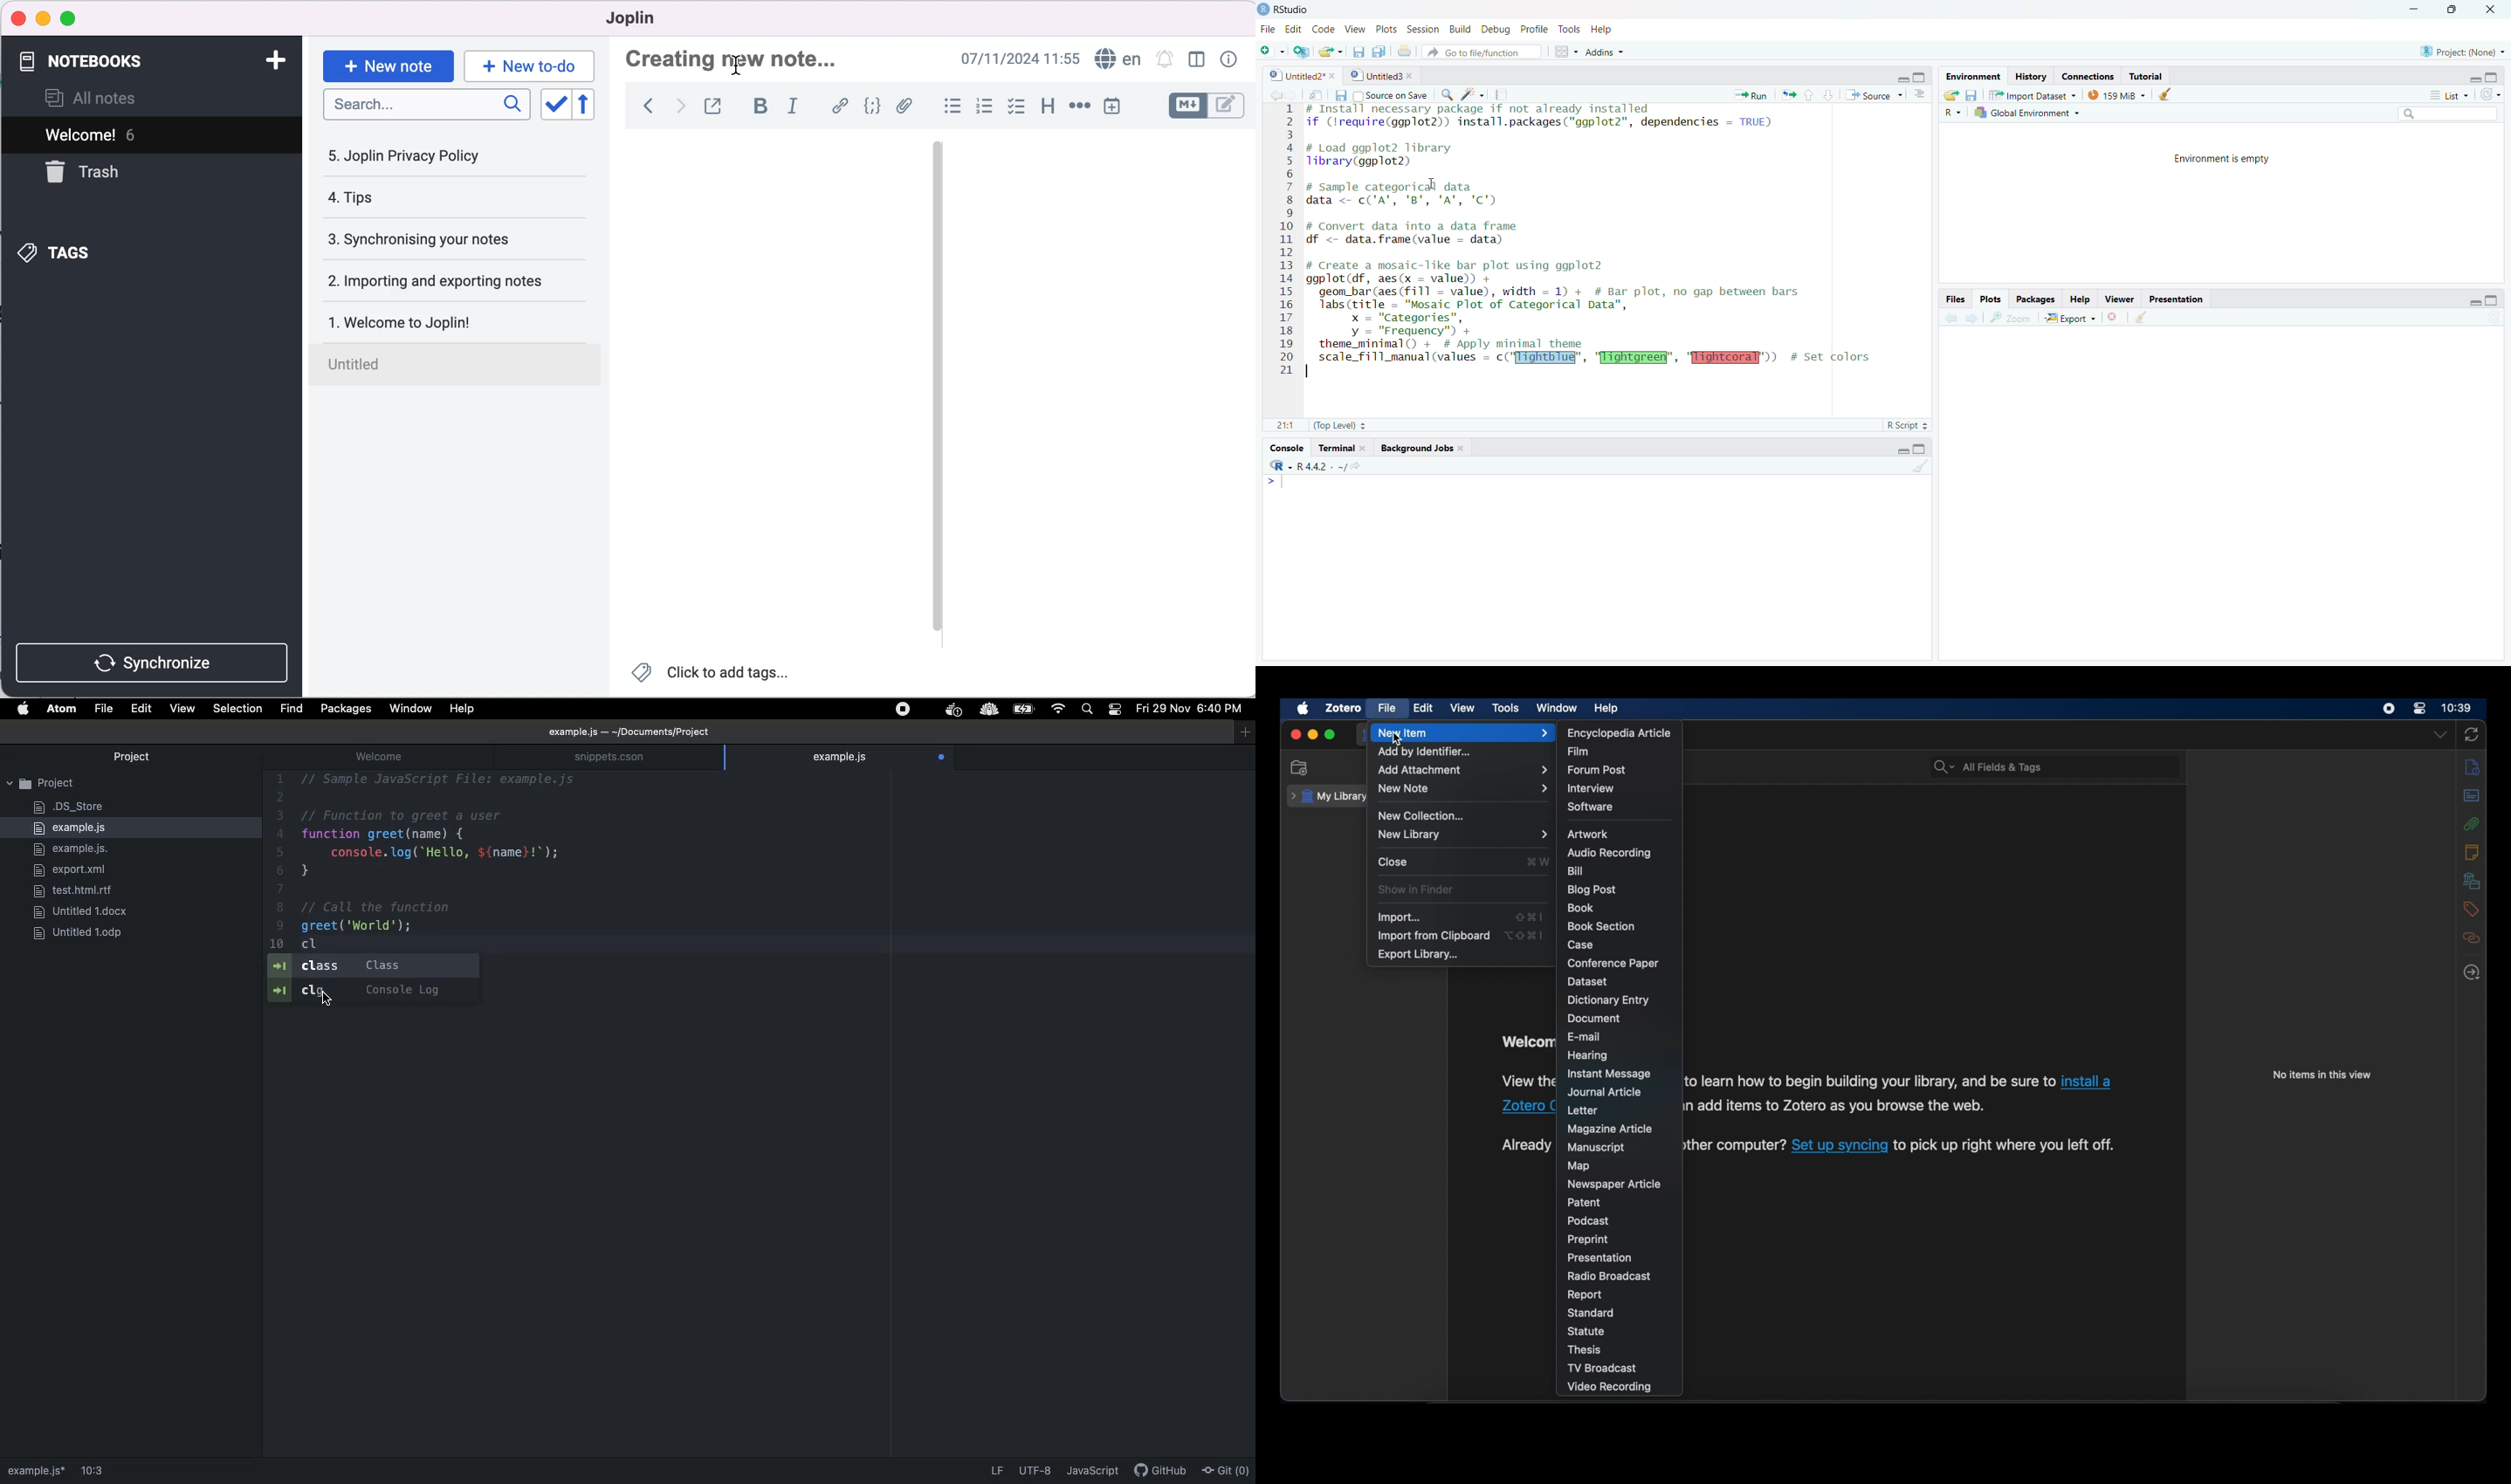 The image size is (2520, 1484). Describe the element at coordinates (794, 111) in the screenshot. I see `italic` at that location.